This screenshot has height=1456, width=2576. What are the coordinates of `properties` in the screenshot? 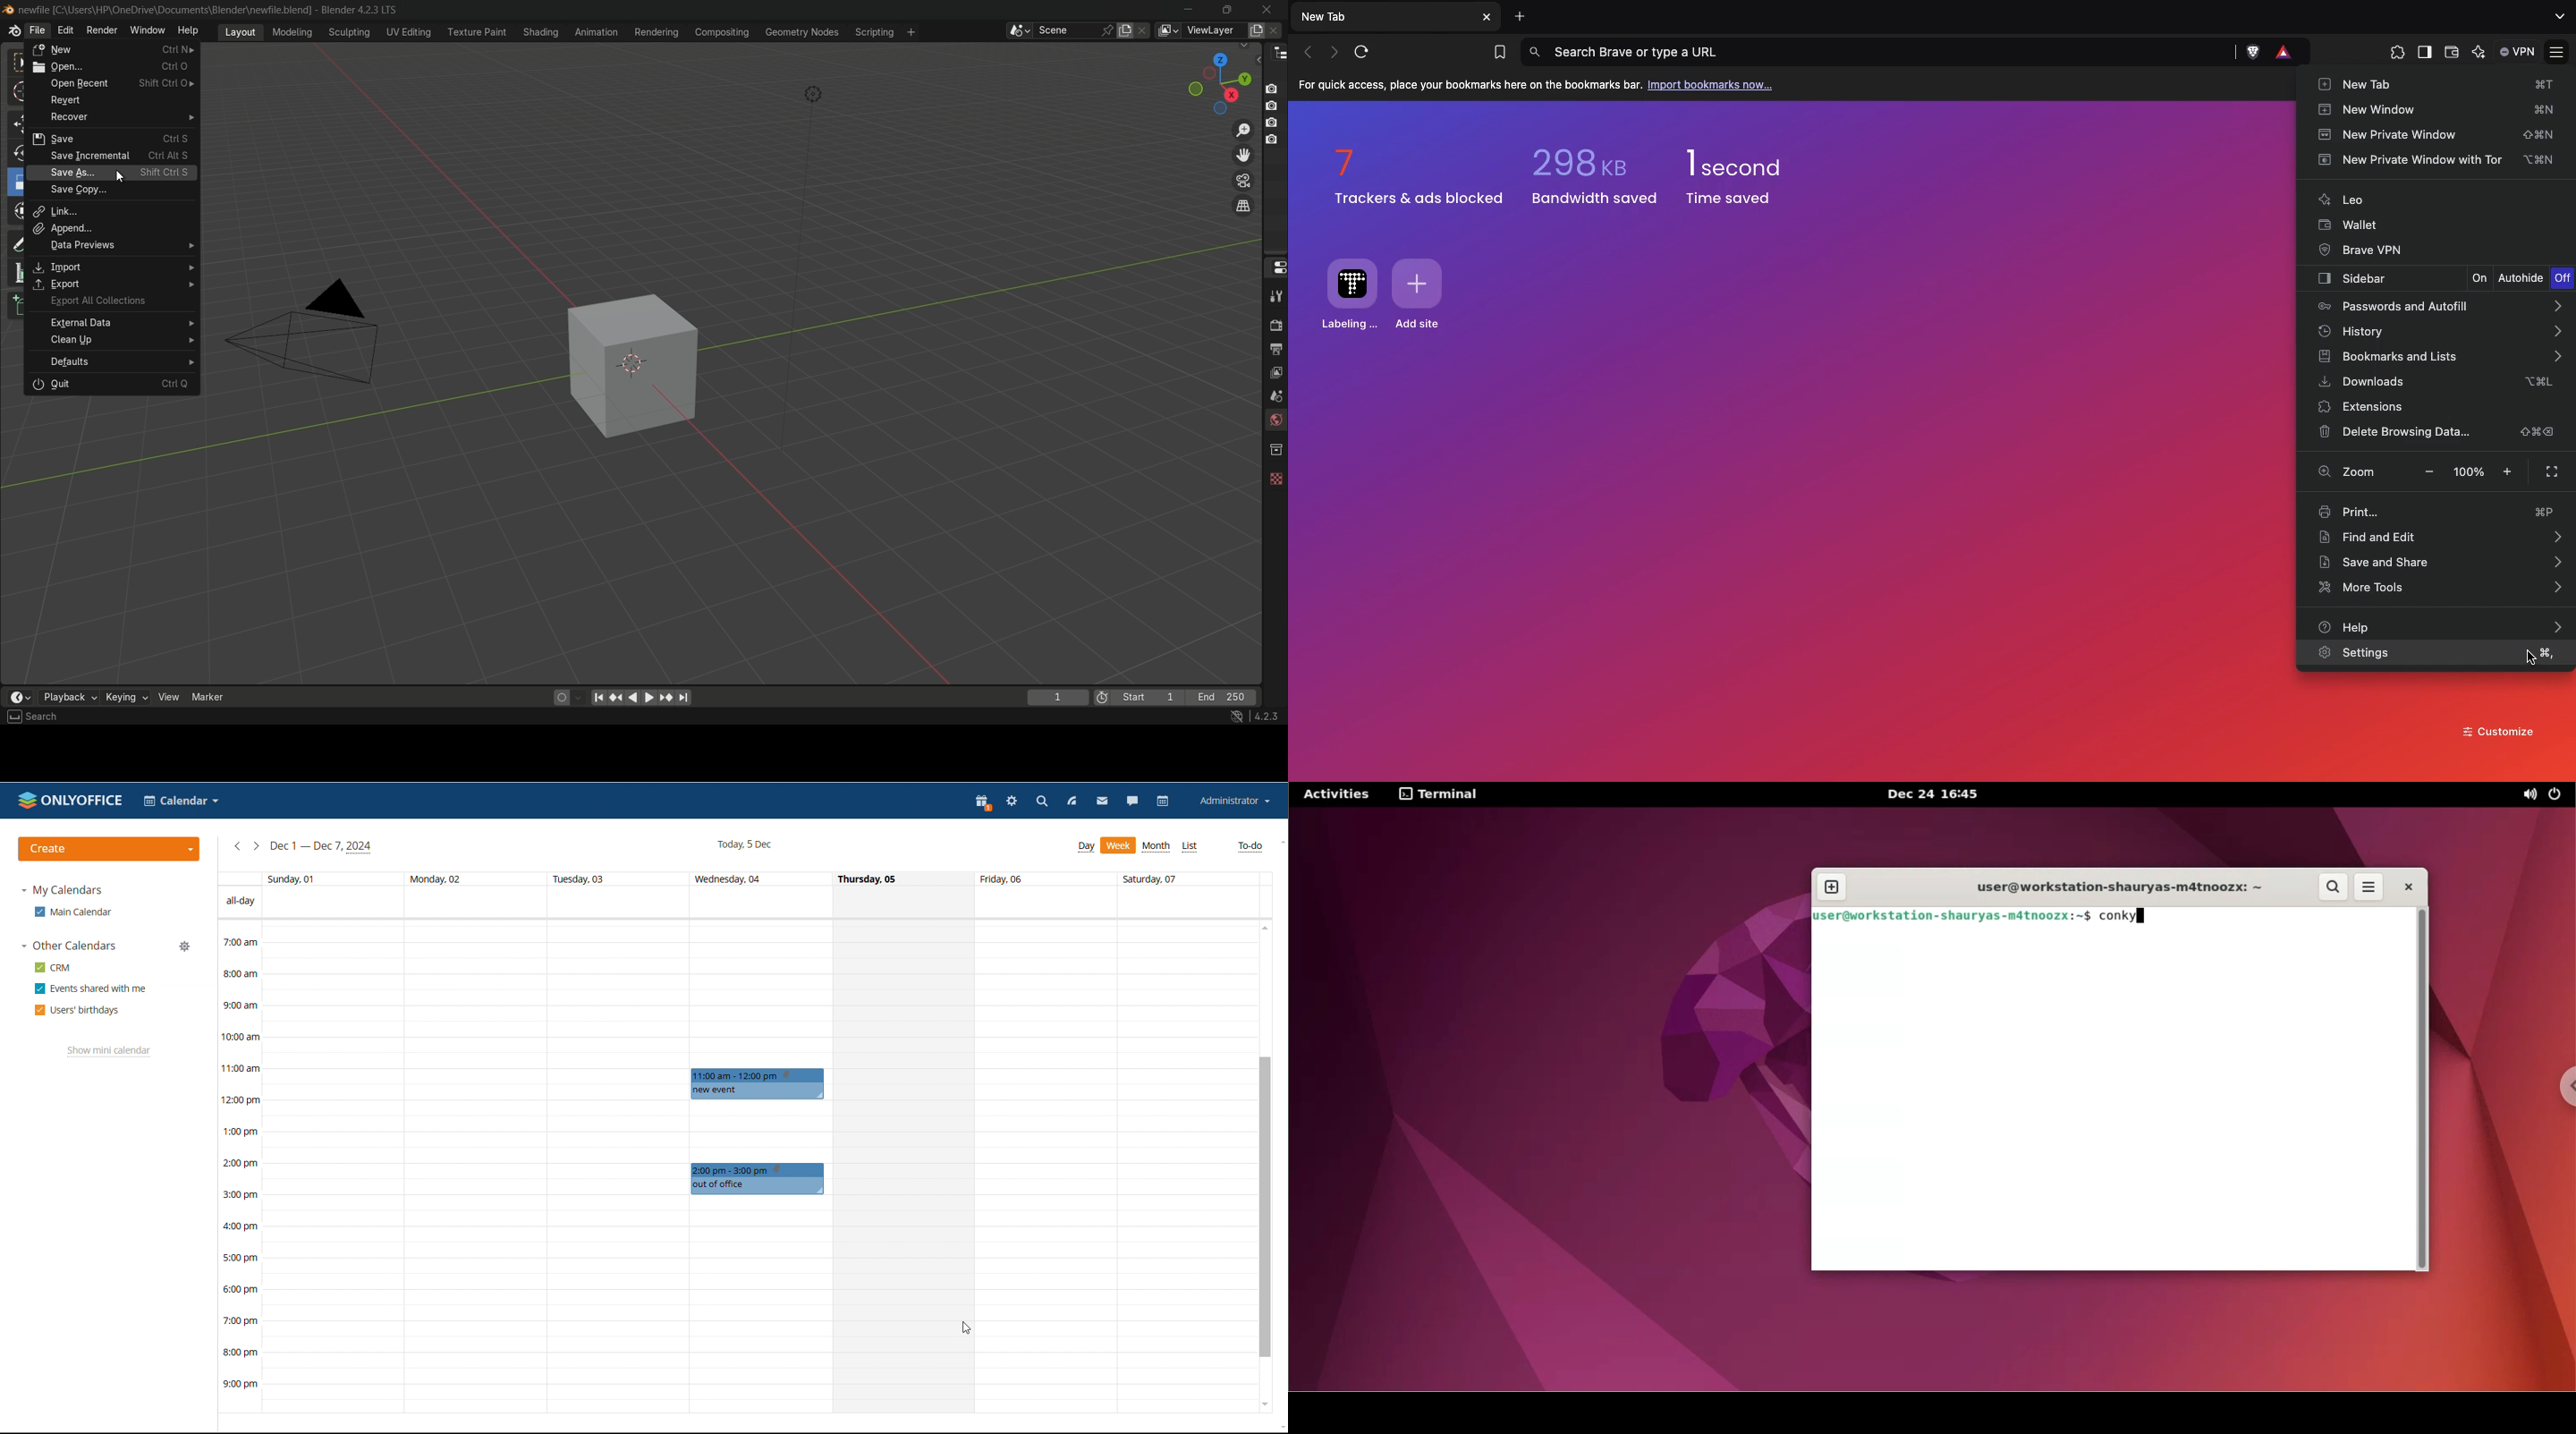 It's located at (1275, 266).